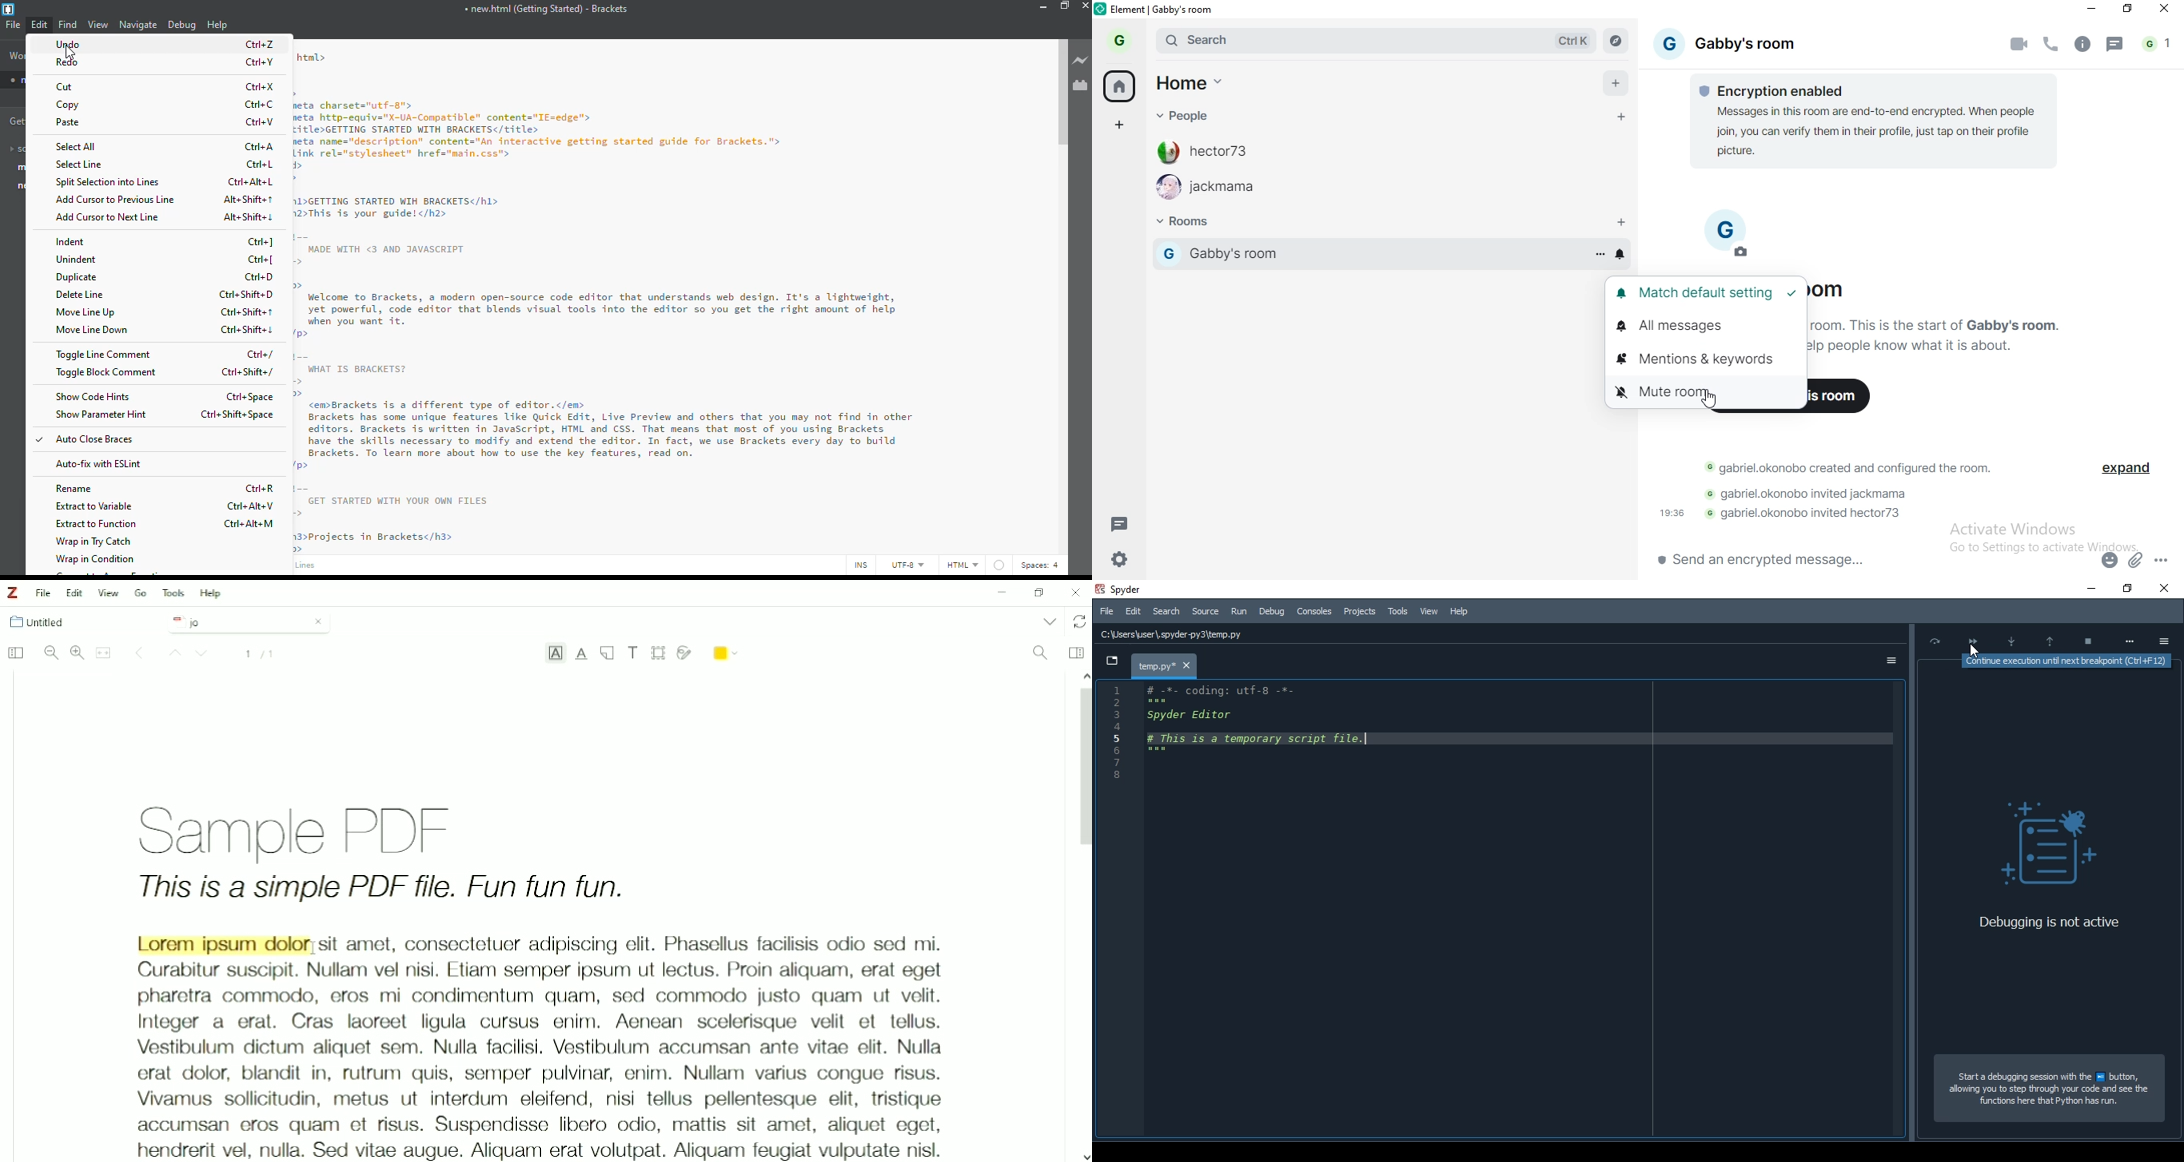 The width and height of the screenshot is (2184, 1176). I want to click on Note Annotation, so click(607, 654).